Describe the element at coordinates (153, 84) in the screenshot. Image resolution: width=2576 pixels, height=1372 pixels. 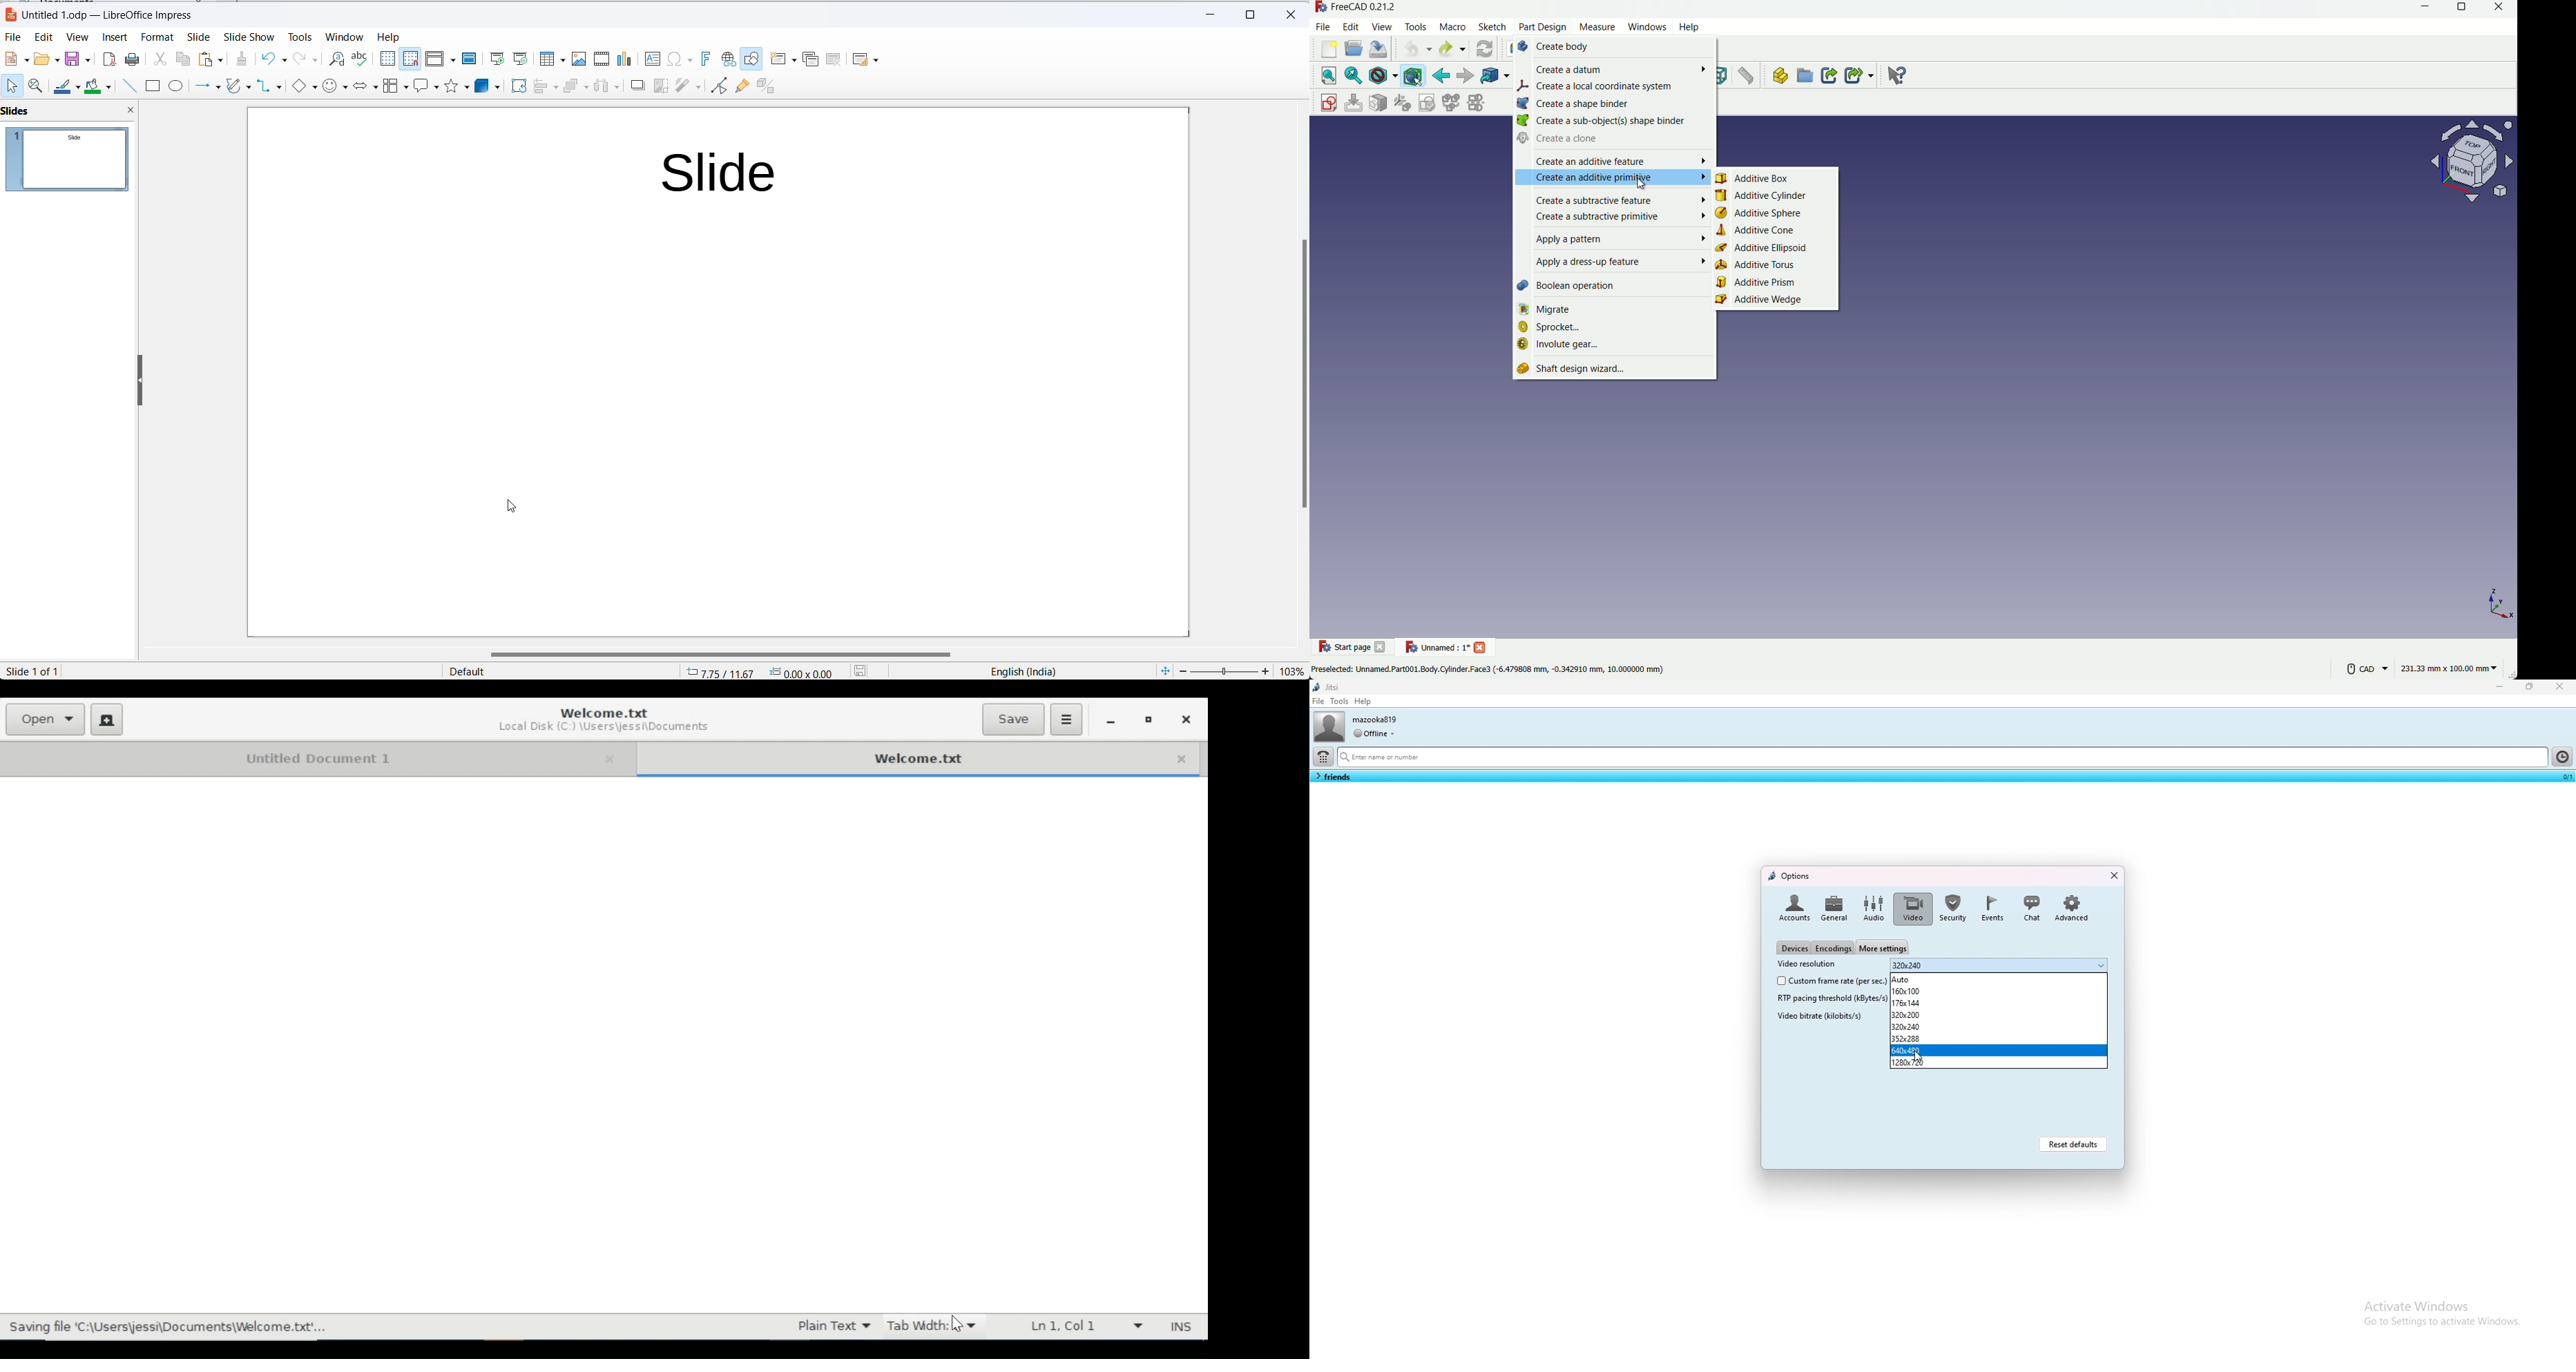
I see `rectangle` at that location.